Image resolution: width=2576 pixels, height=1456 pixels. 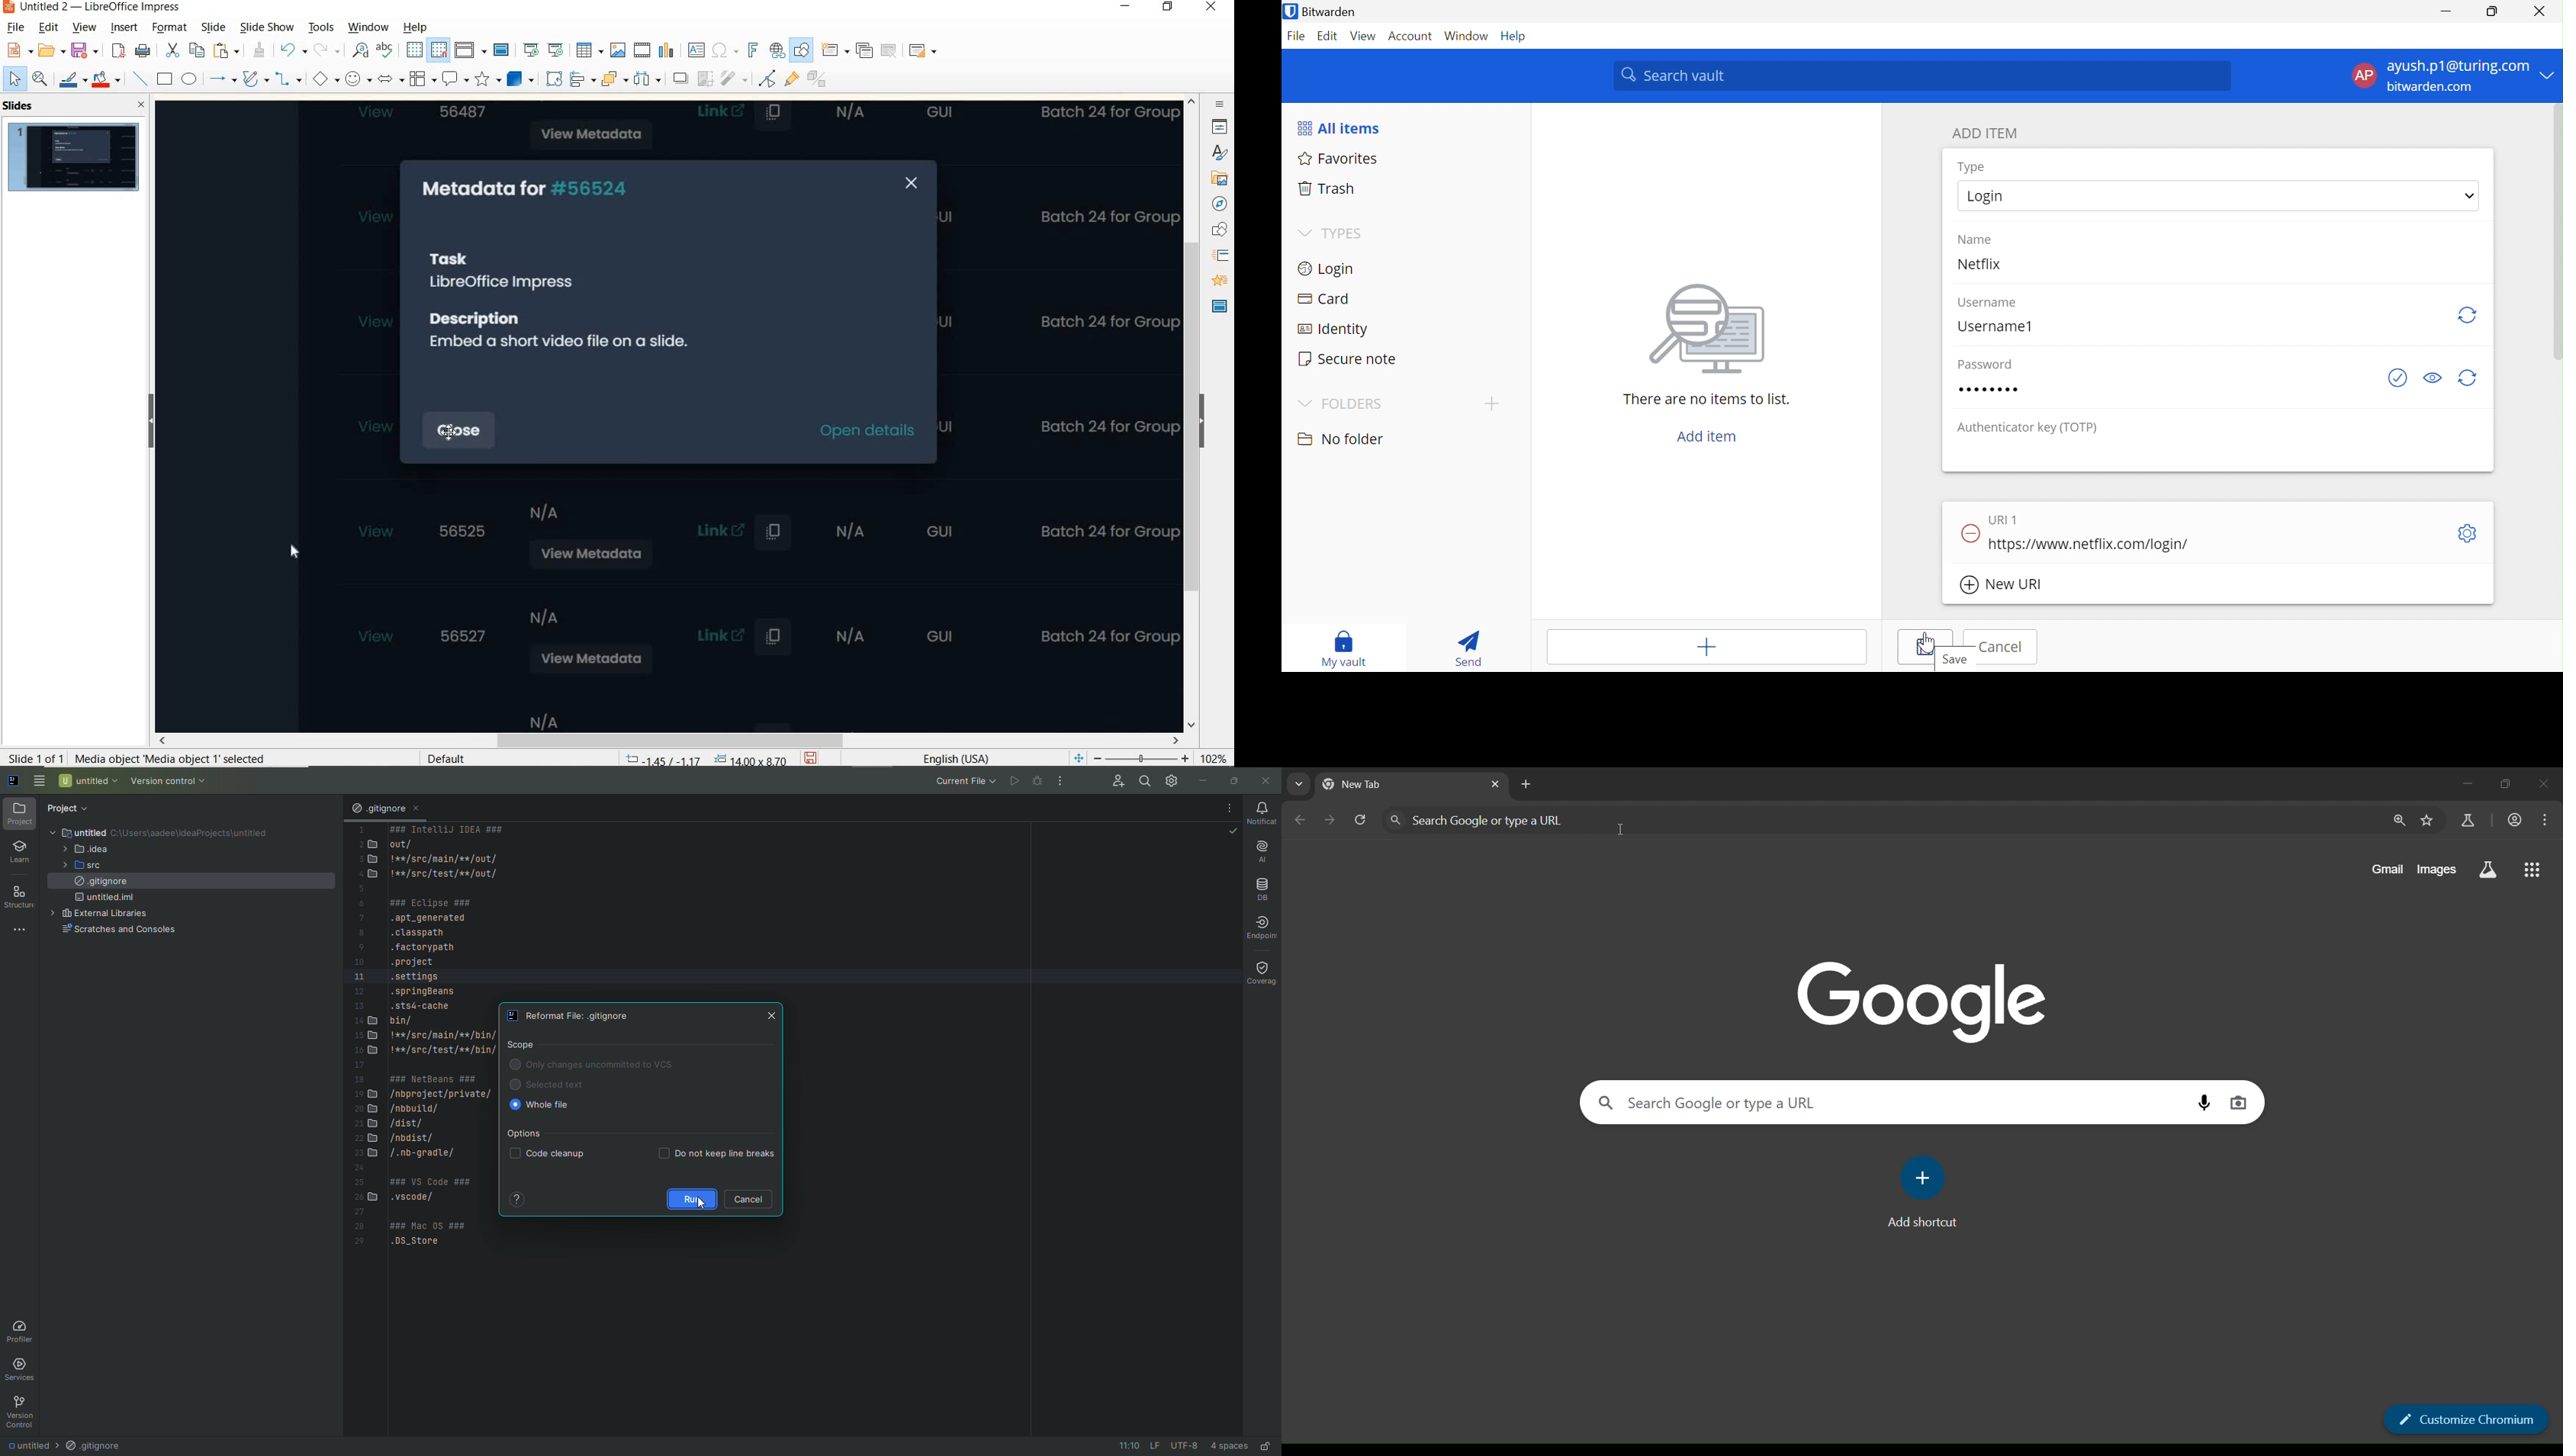 I want to click on SAVE, so click(x=85, y=50).